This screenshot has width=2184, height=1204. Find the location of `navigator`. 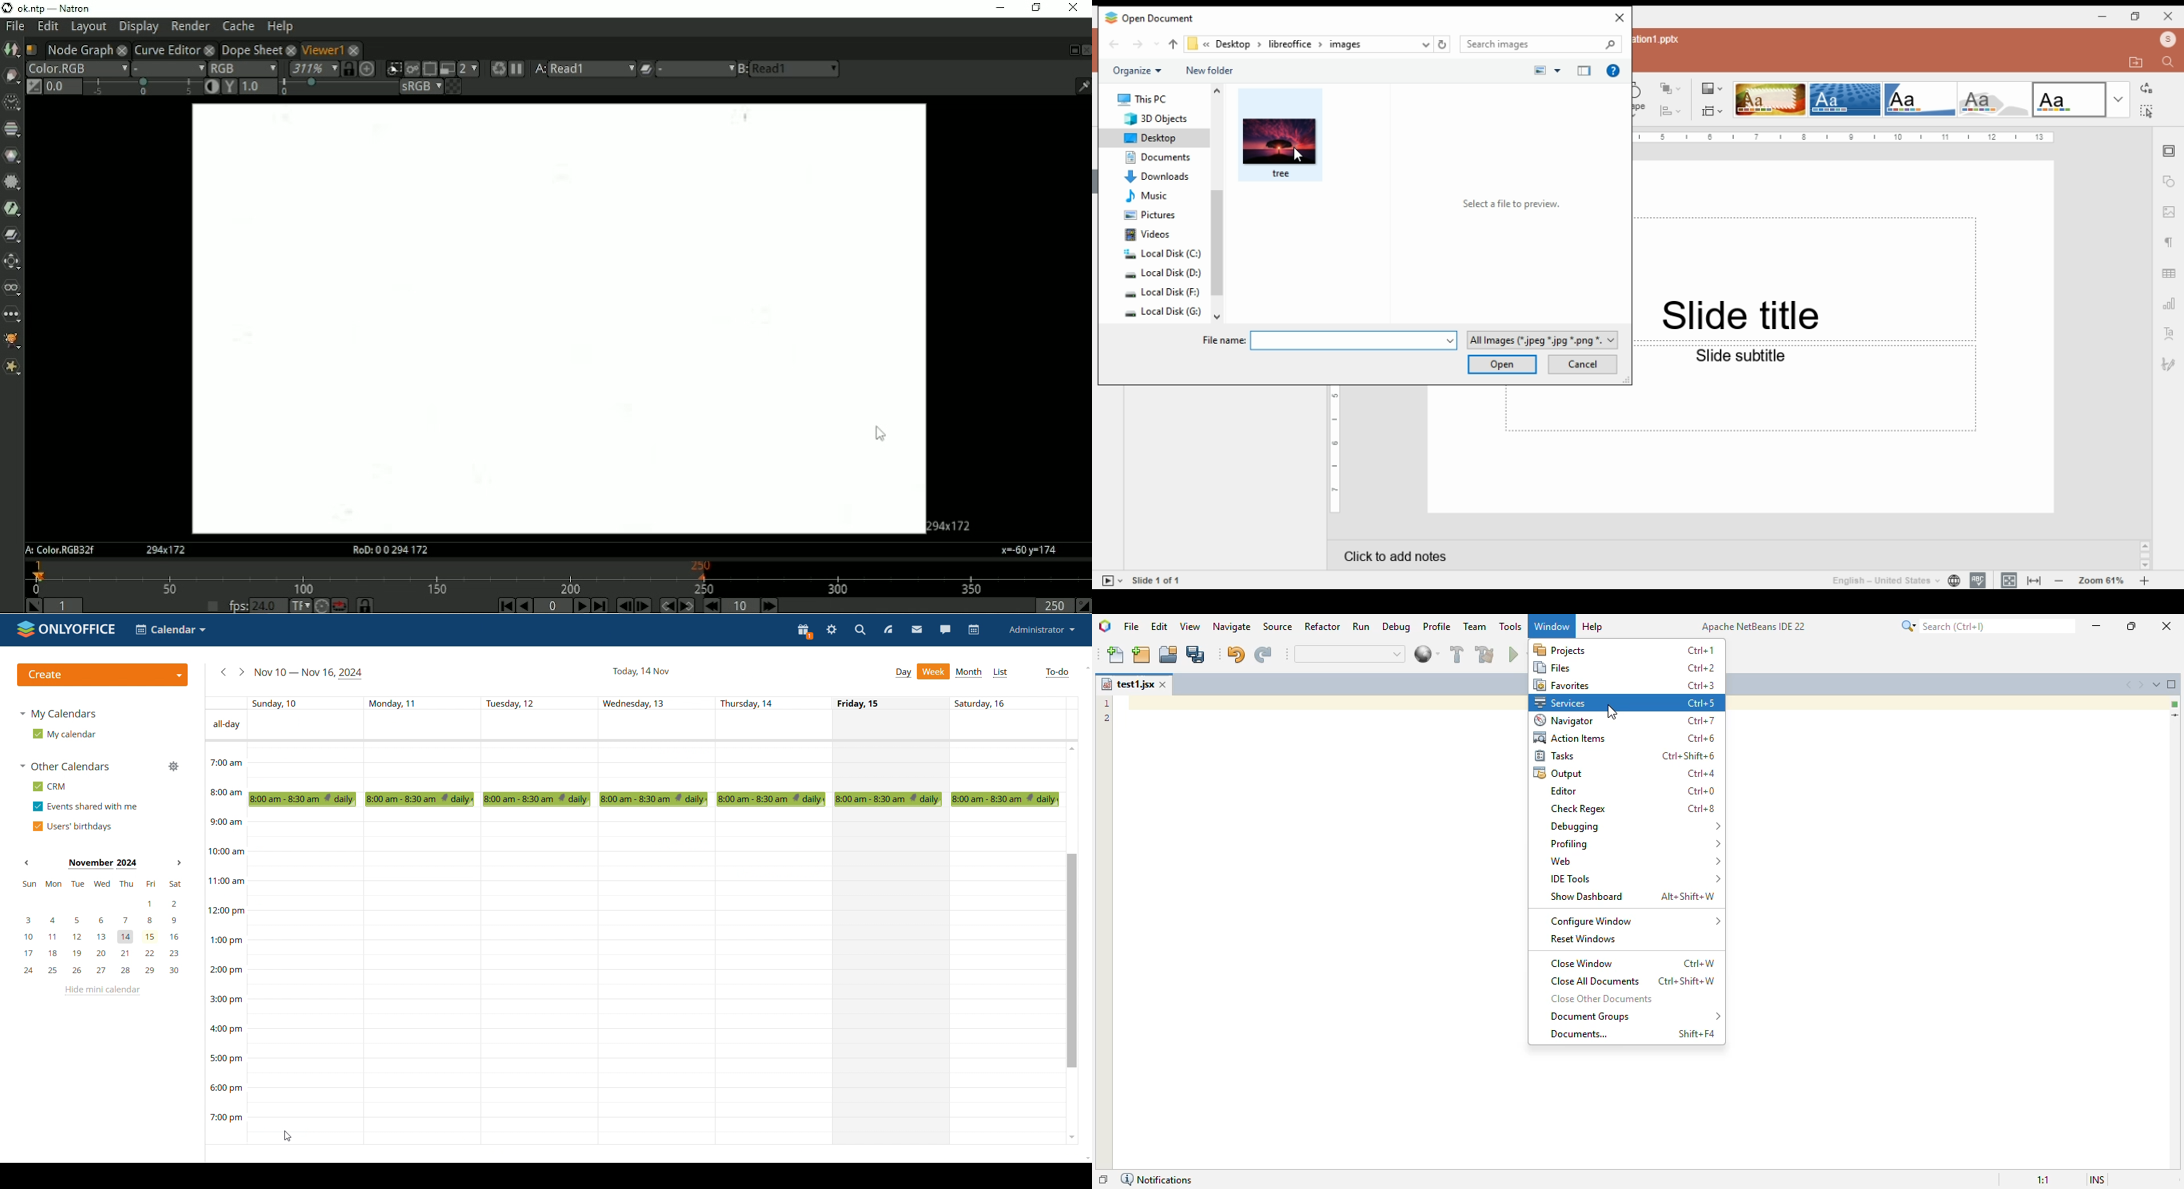

navigator is located at coordinates (1566, 721).